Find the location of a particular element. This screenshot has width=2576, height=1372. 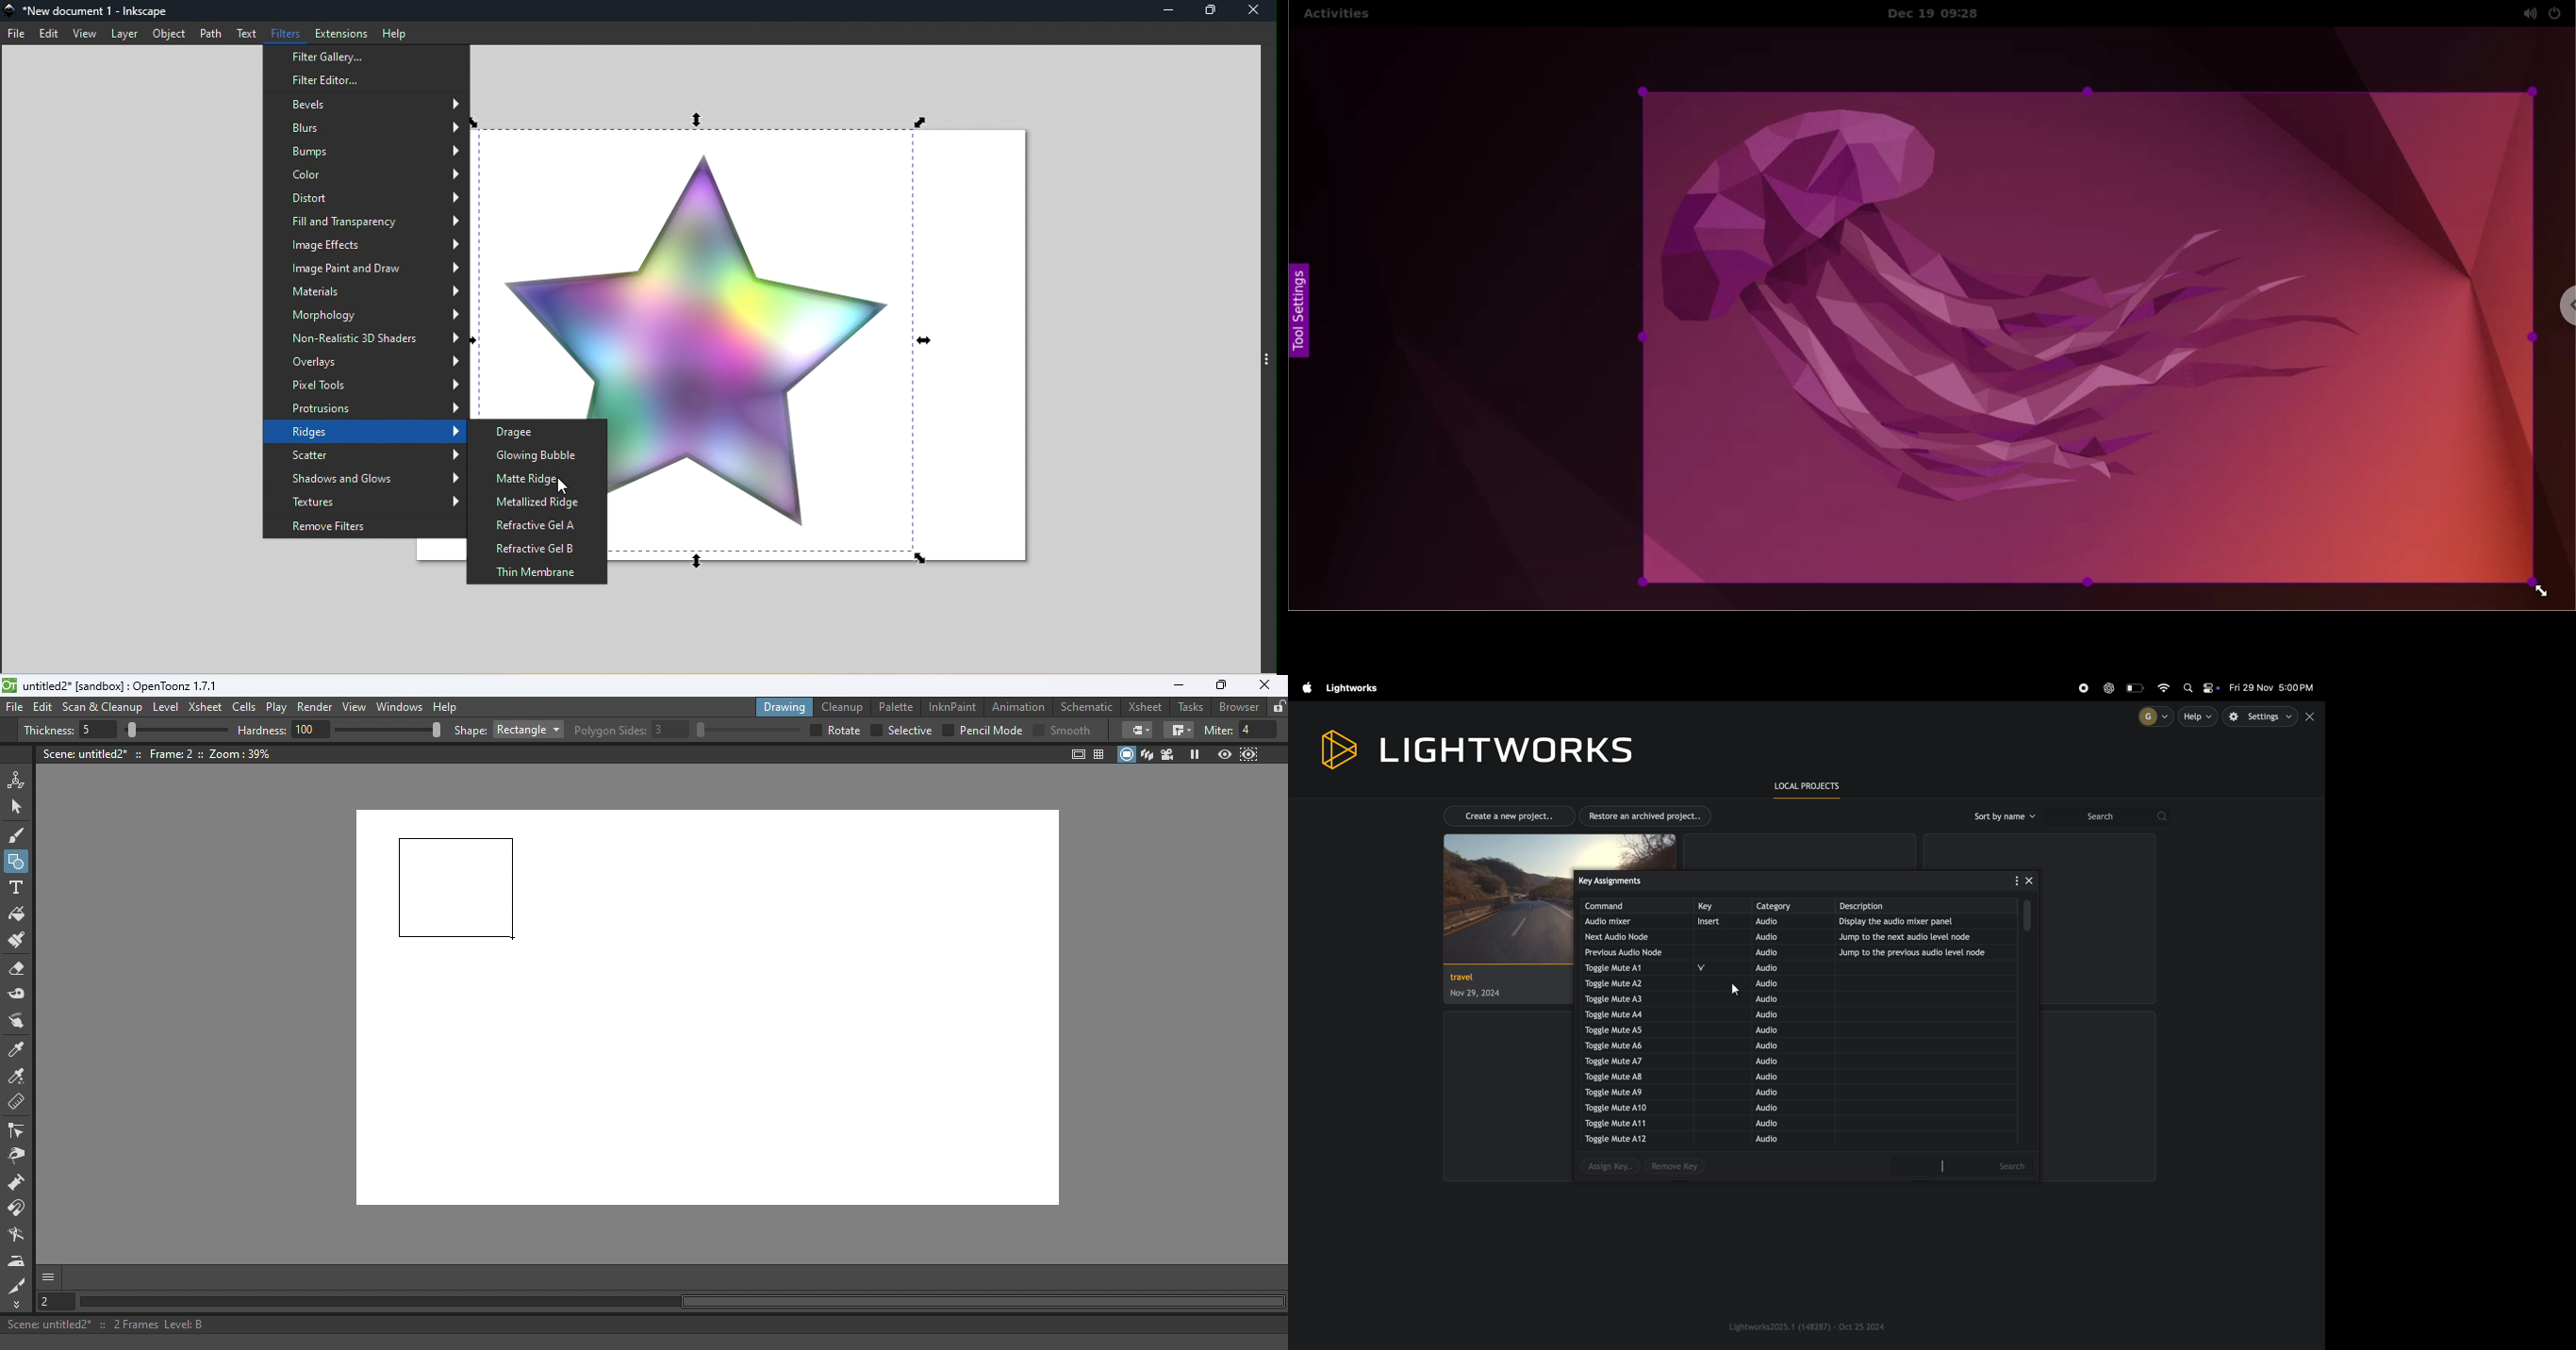

Bumps is located at coordinates (366, 151).